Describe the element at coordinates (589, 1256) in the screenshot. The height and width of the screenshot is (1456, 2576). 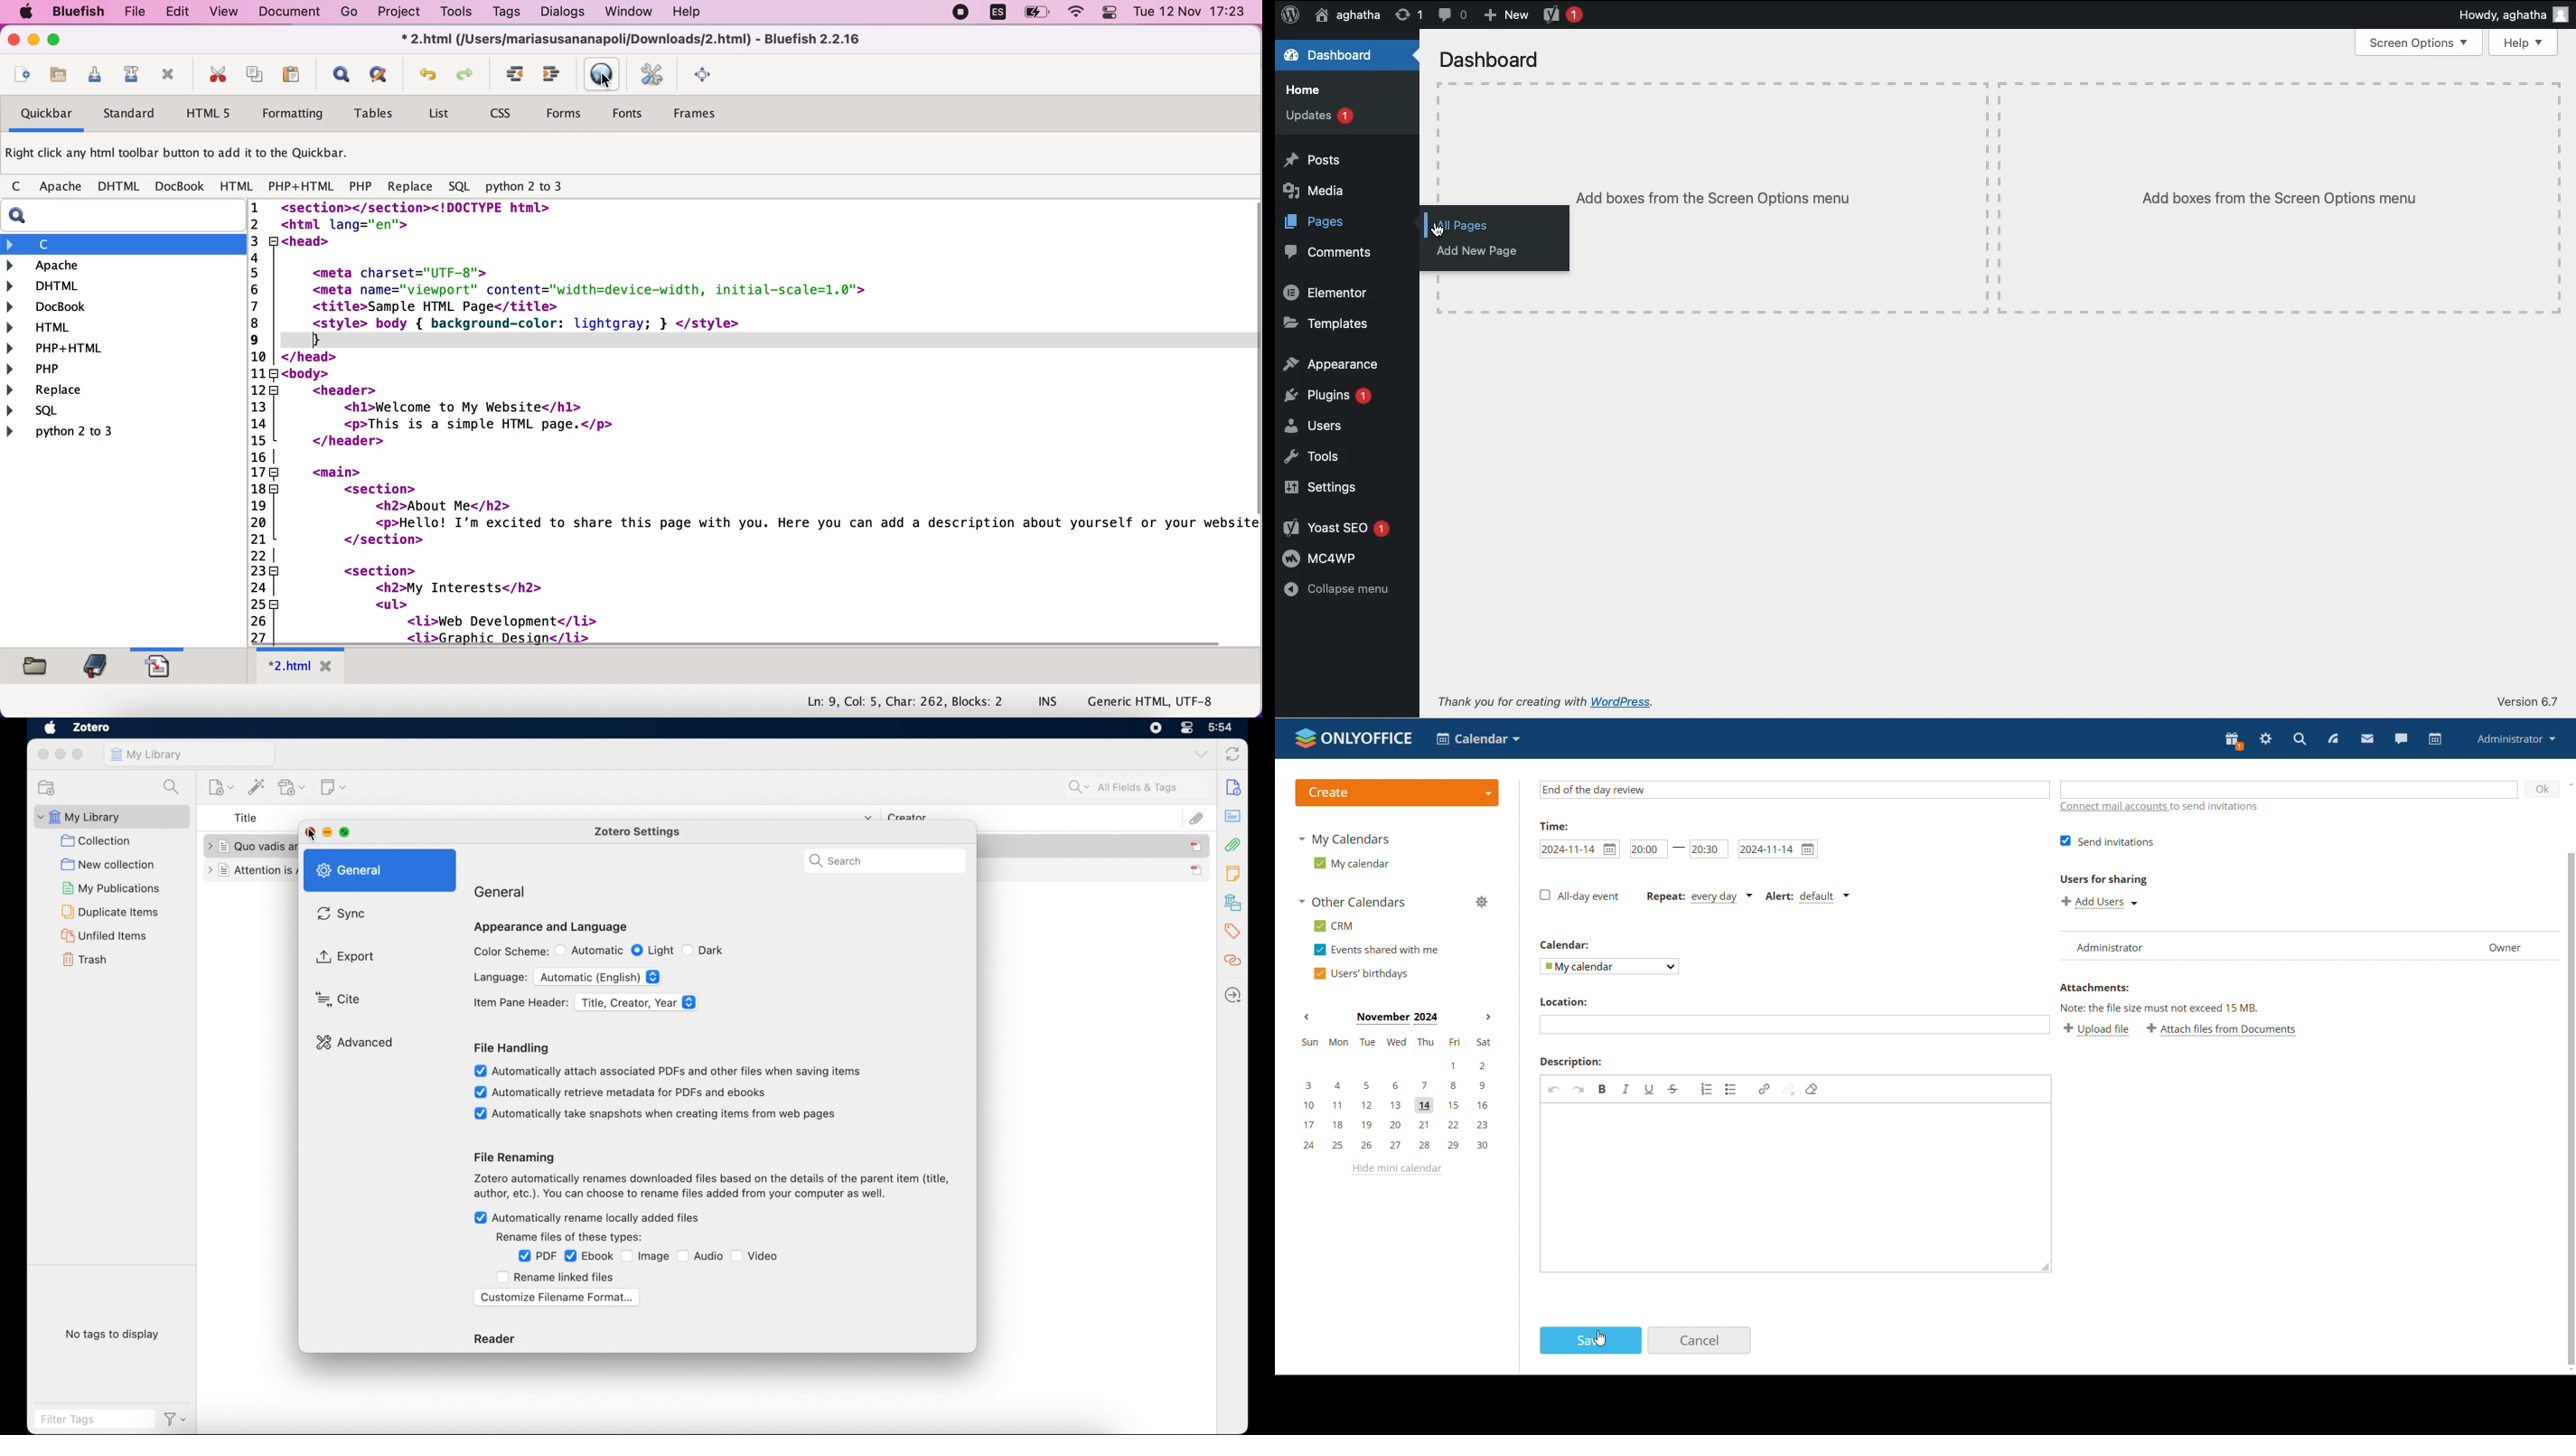
I see `ebook` at that location.